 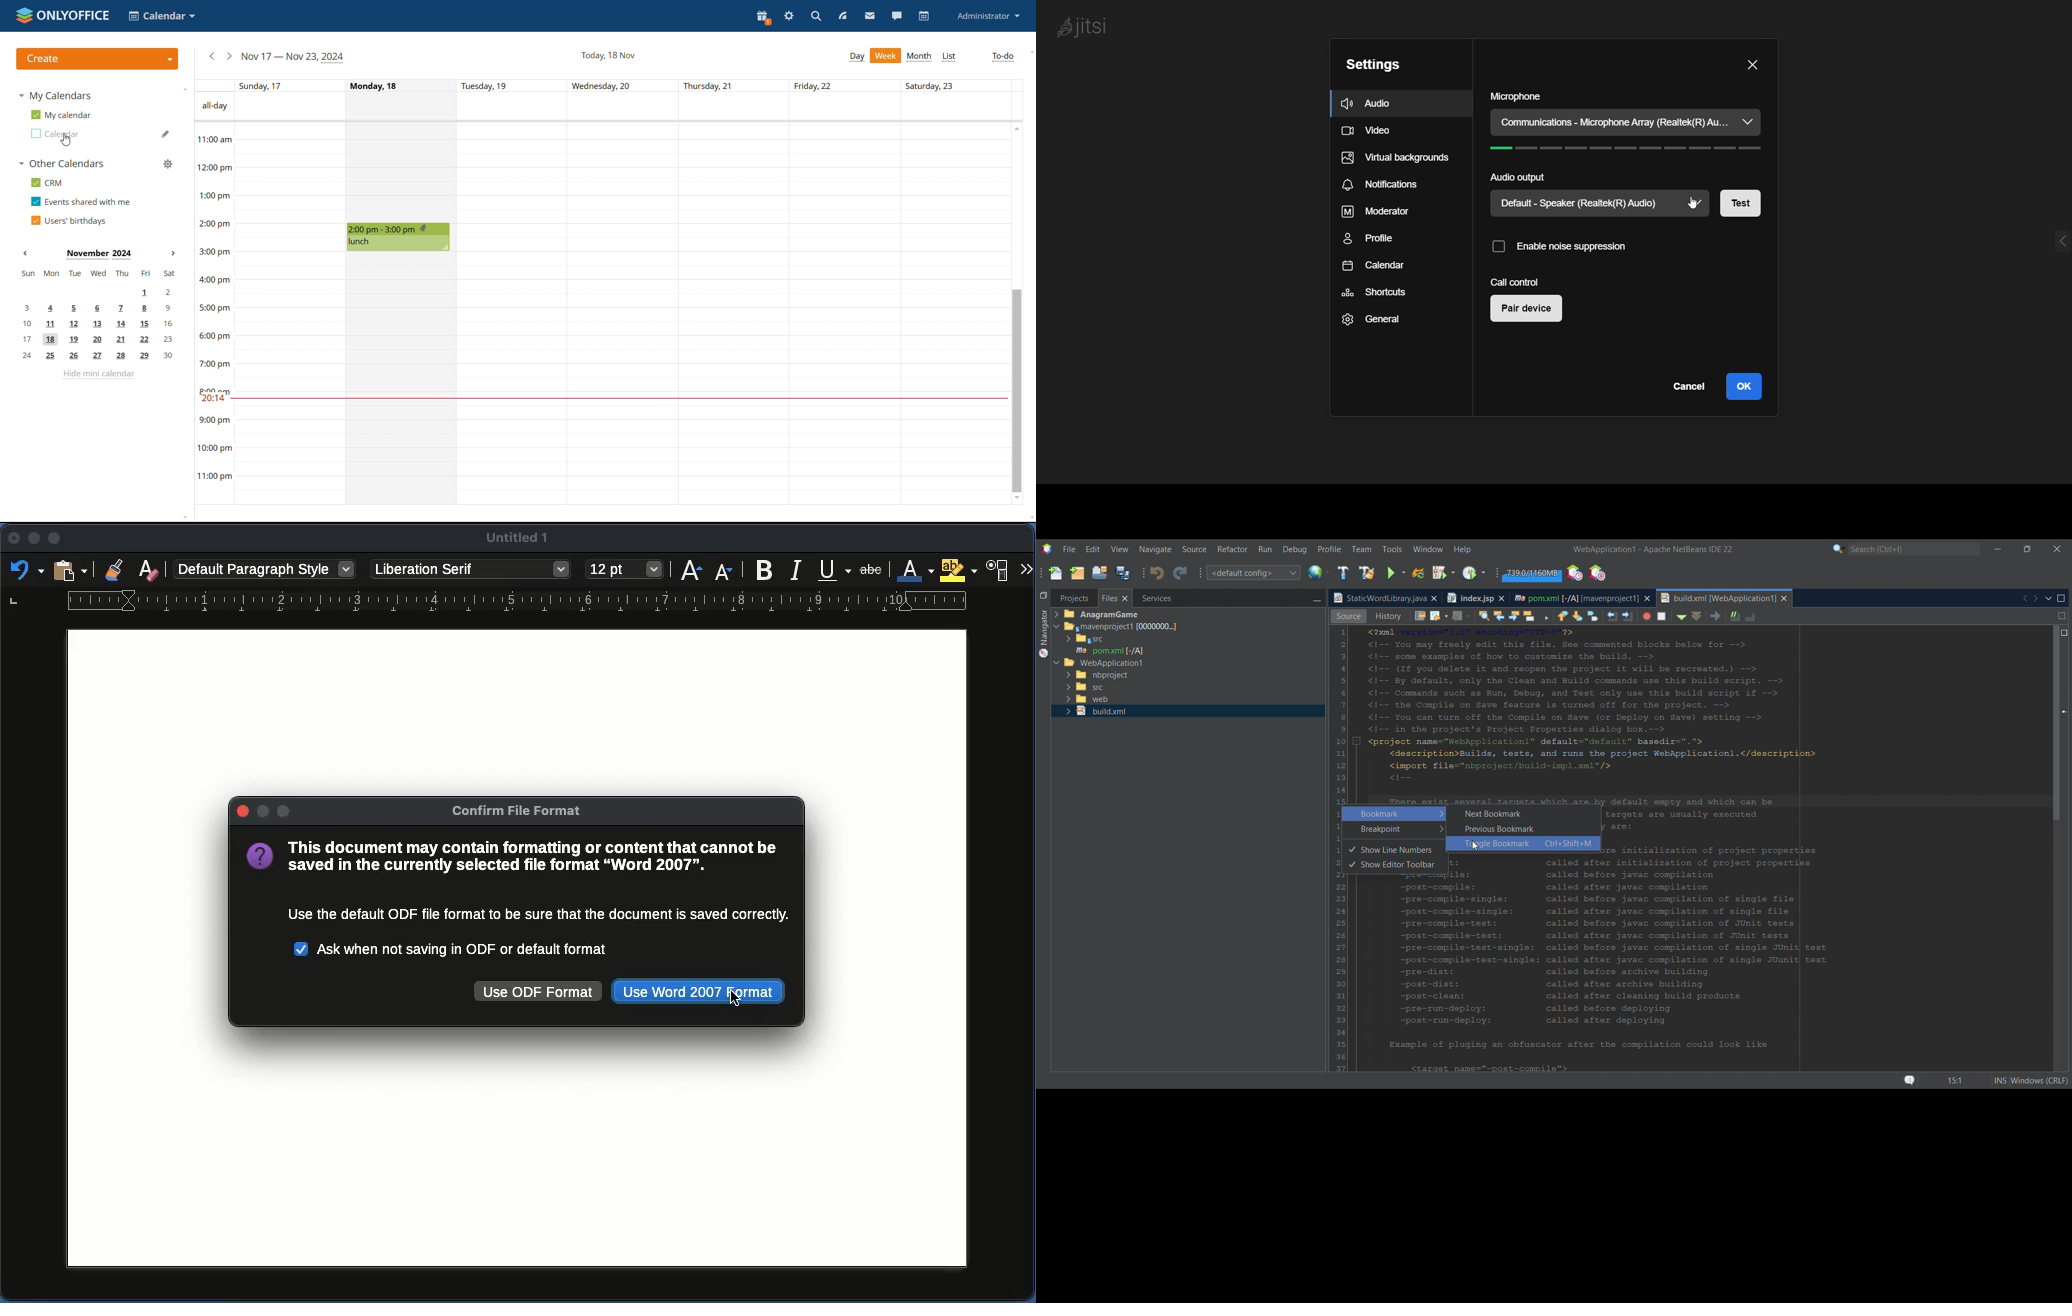 I want to click on Project name changed, so click(x=1604, y=549).